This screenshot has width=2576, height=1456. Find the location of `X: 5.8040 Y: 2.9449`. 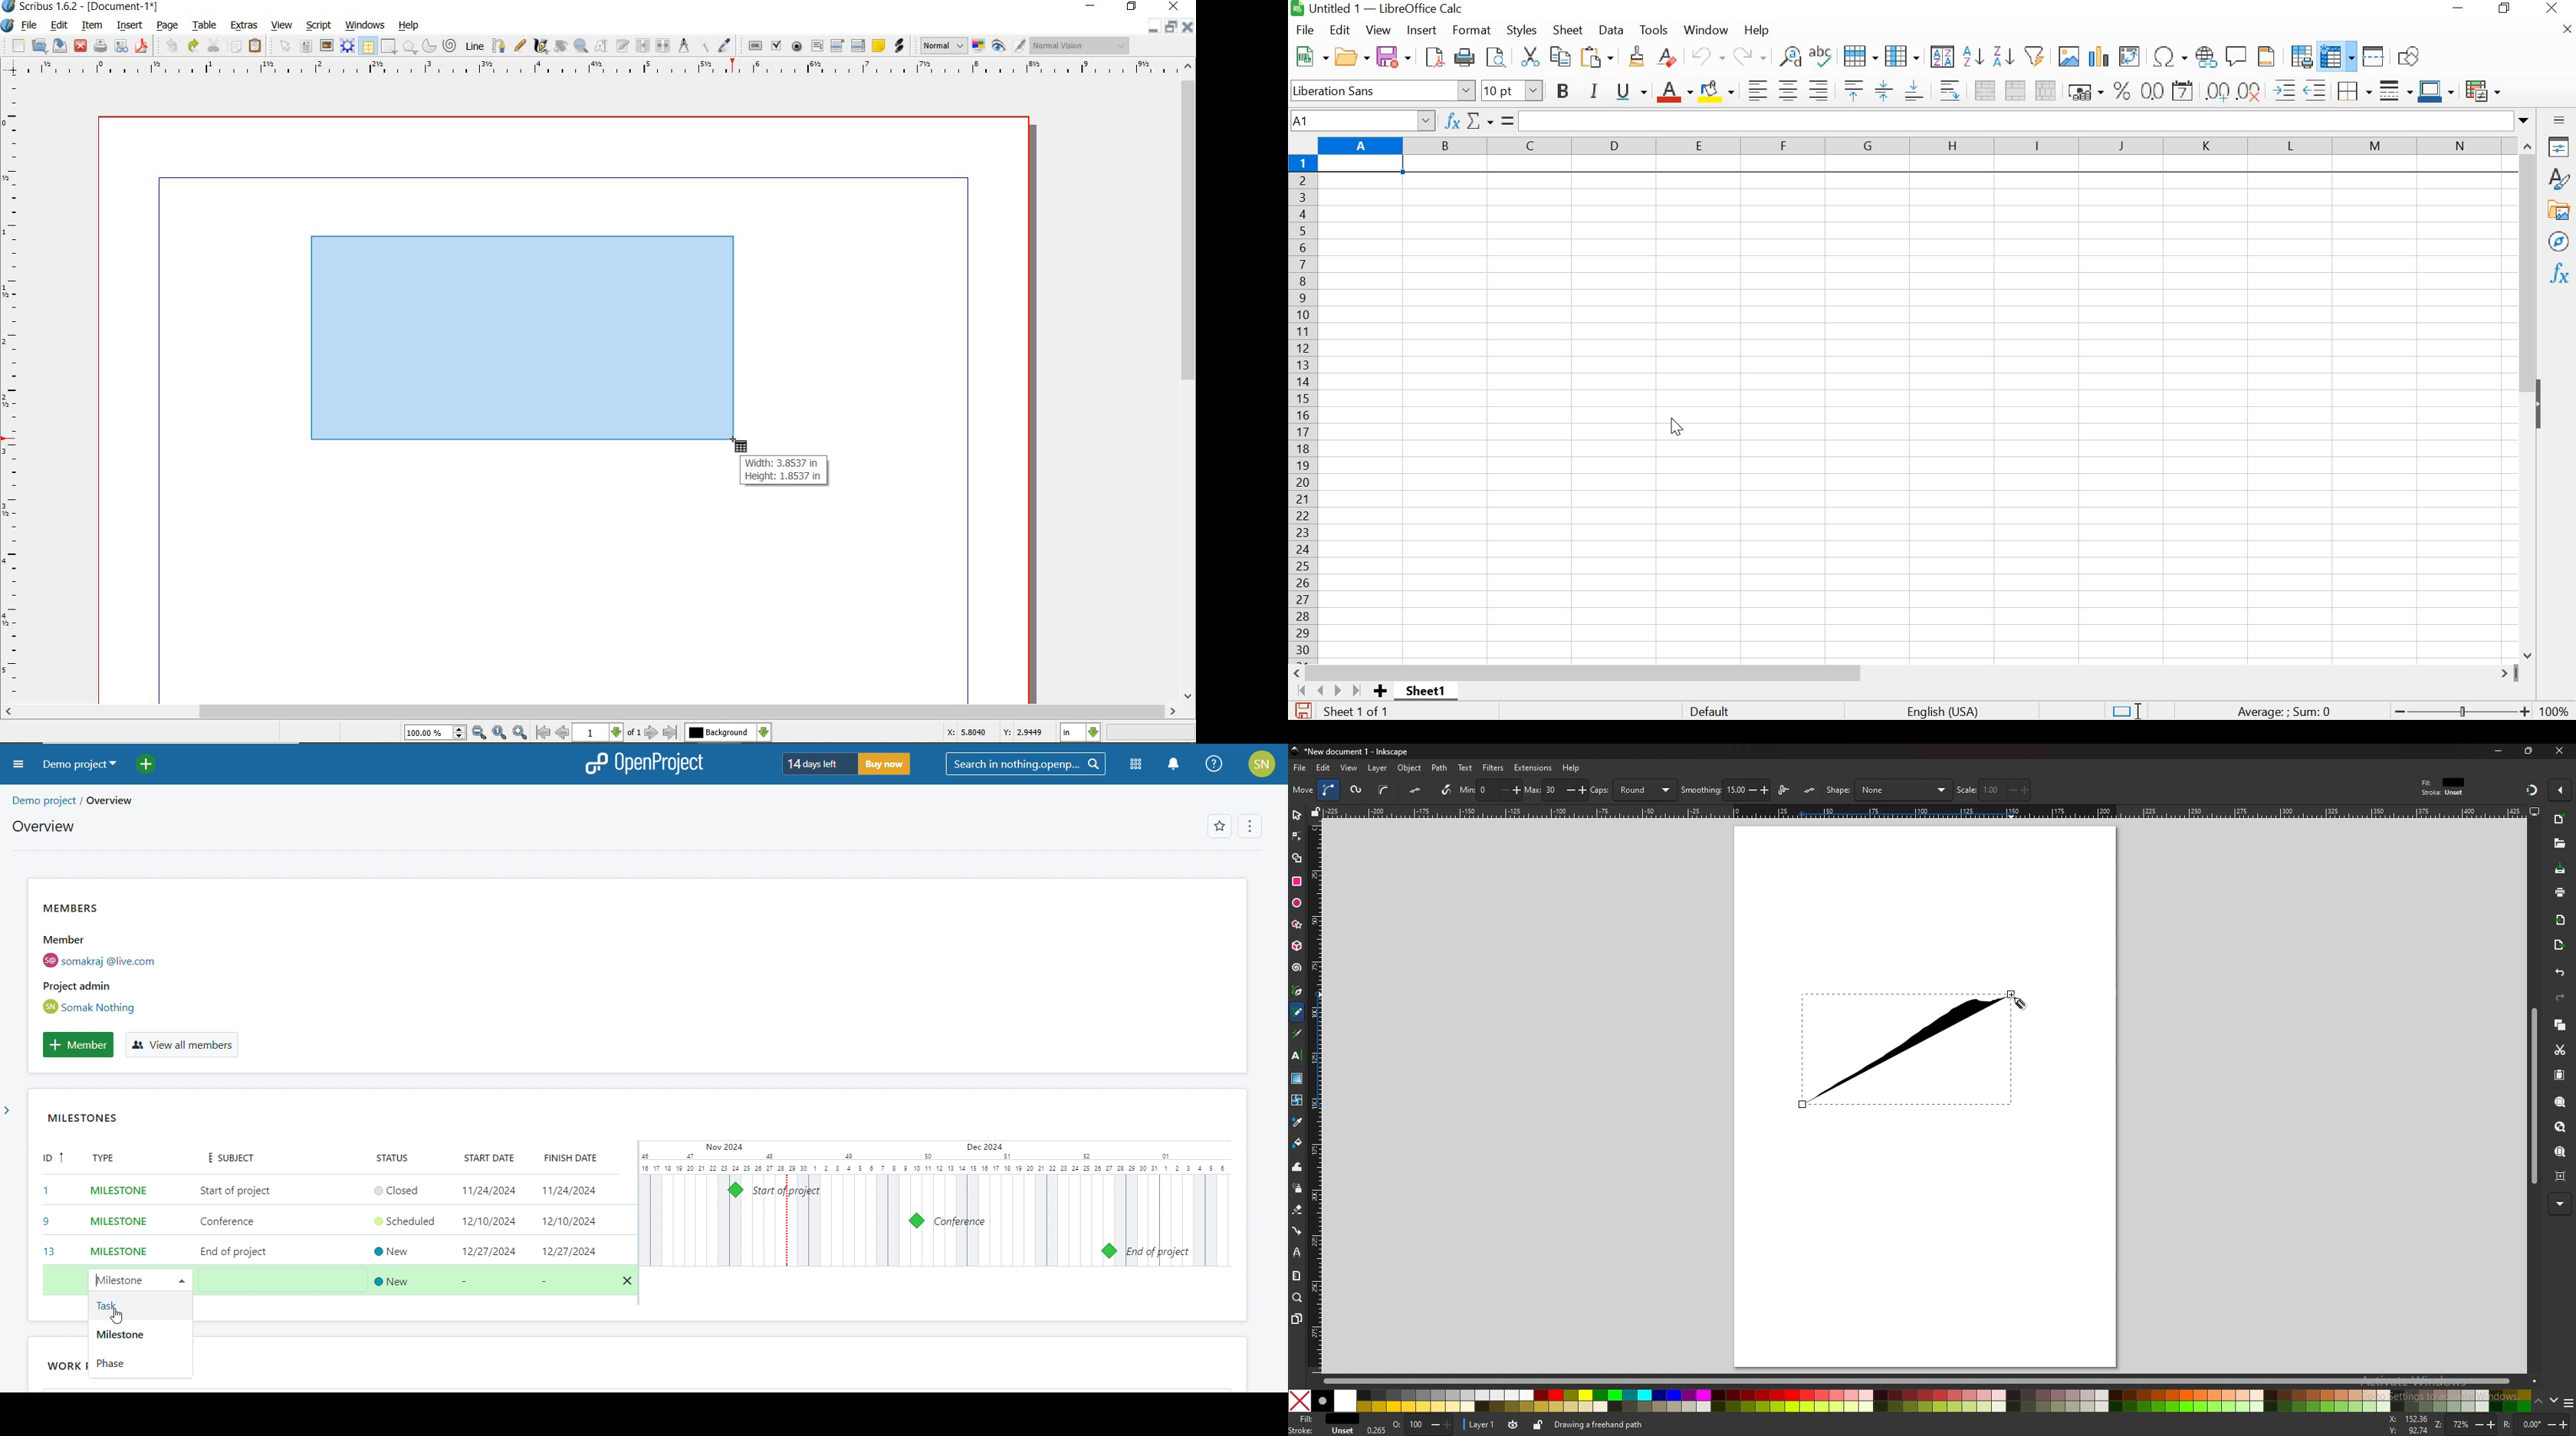

X: 5.8040 Y: 2.9449 is located at coordinates (994, 733).